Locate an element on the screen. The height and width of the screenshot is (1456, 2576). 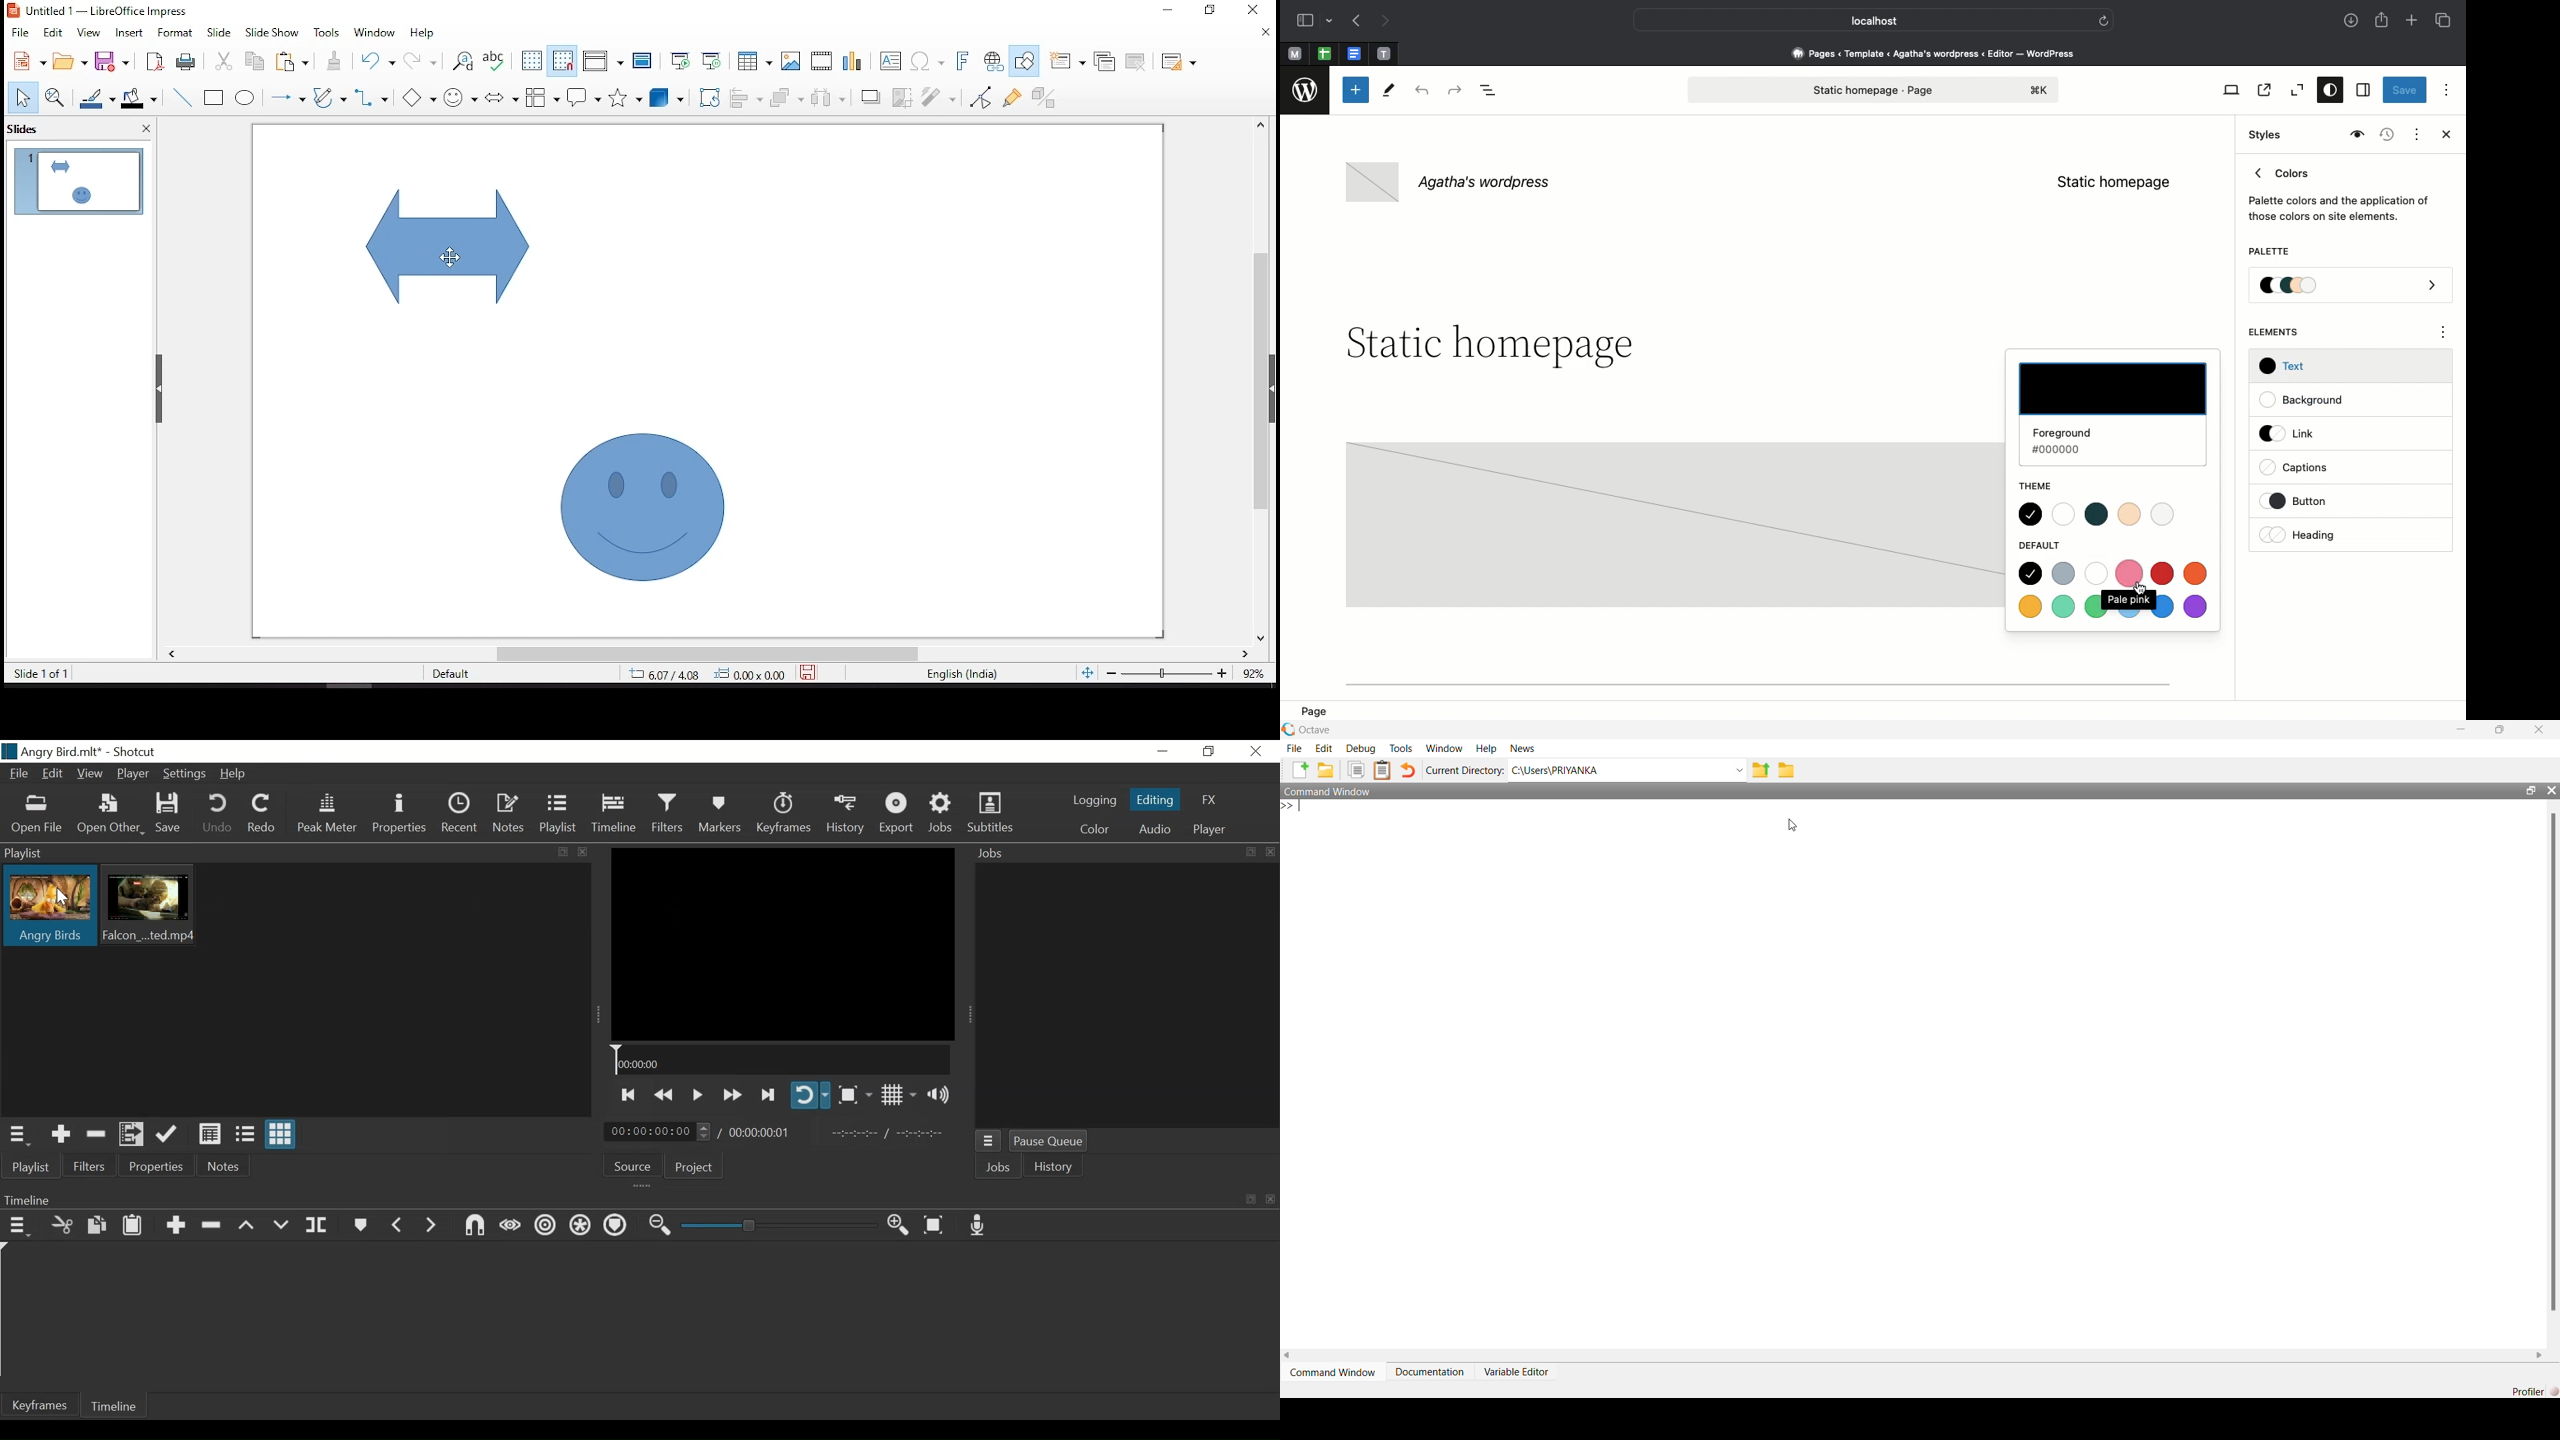
fit slide to current window is located at coordinates (1085, 672).